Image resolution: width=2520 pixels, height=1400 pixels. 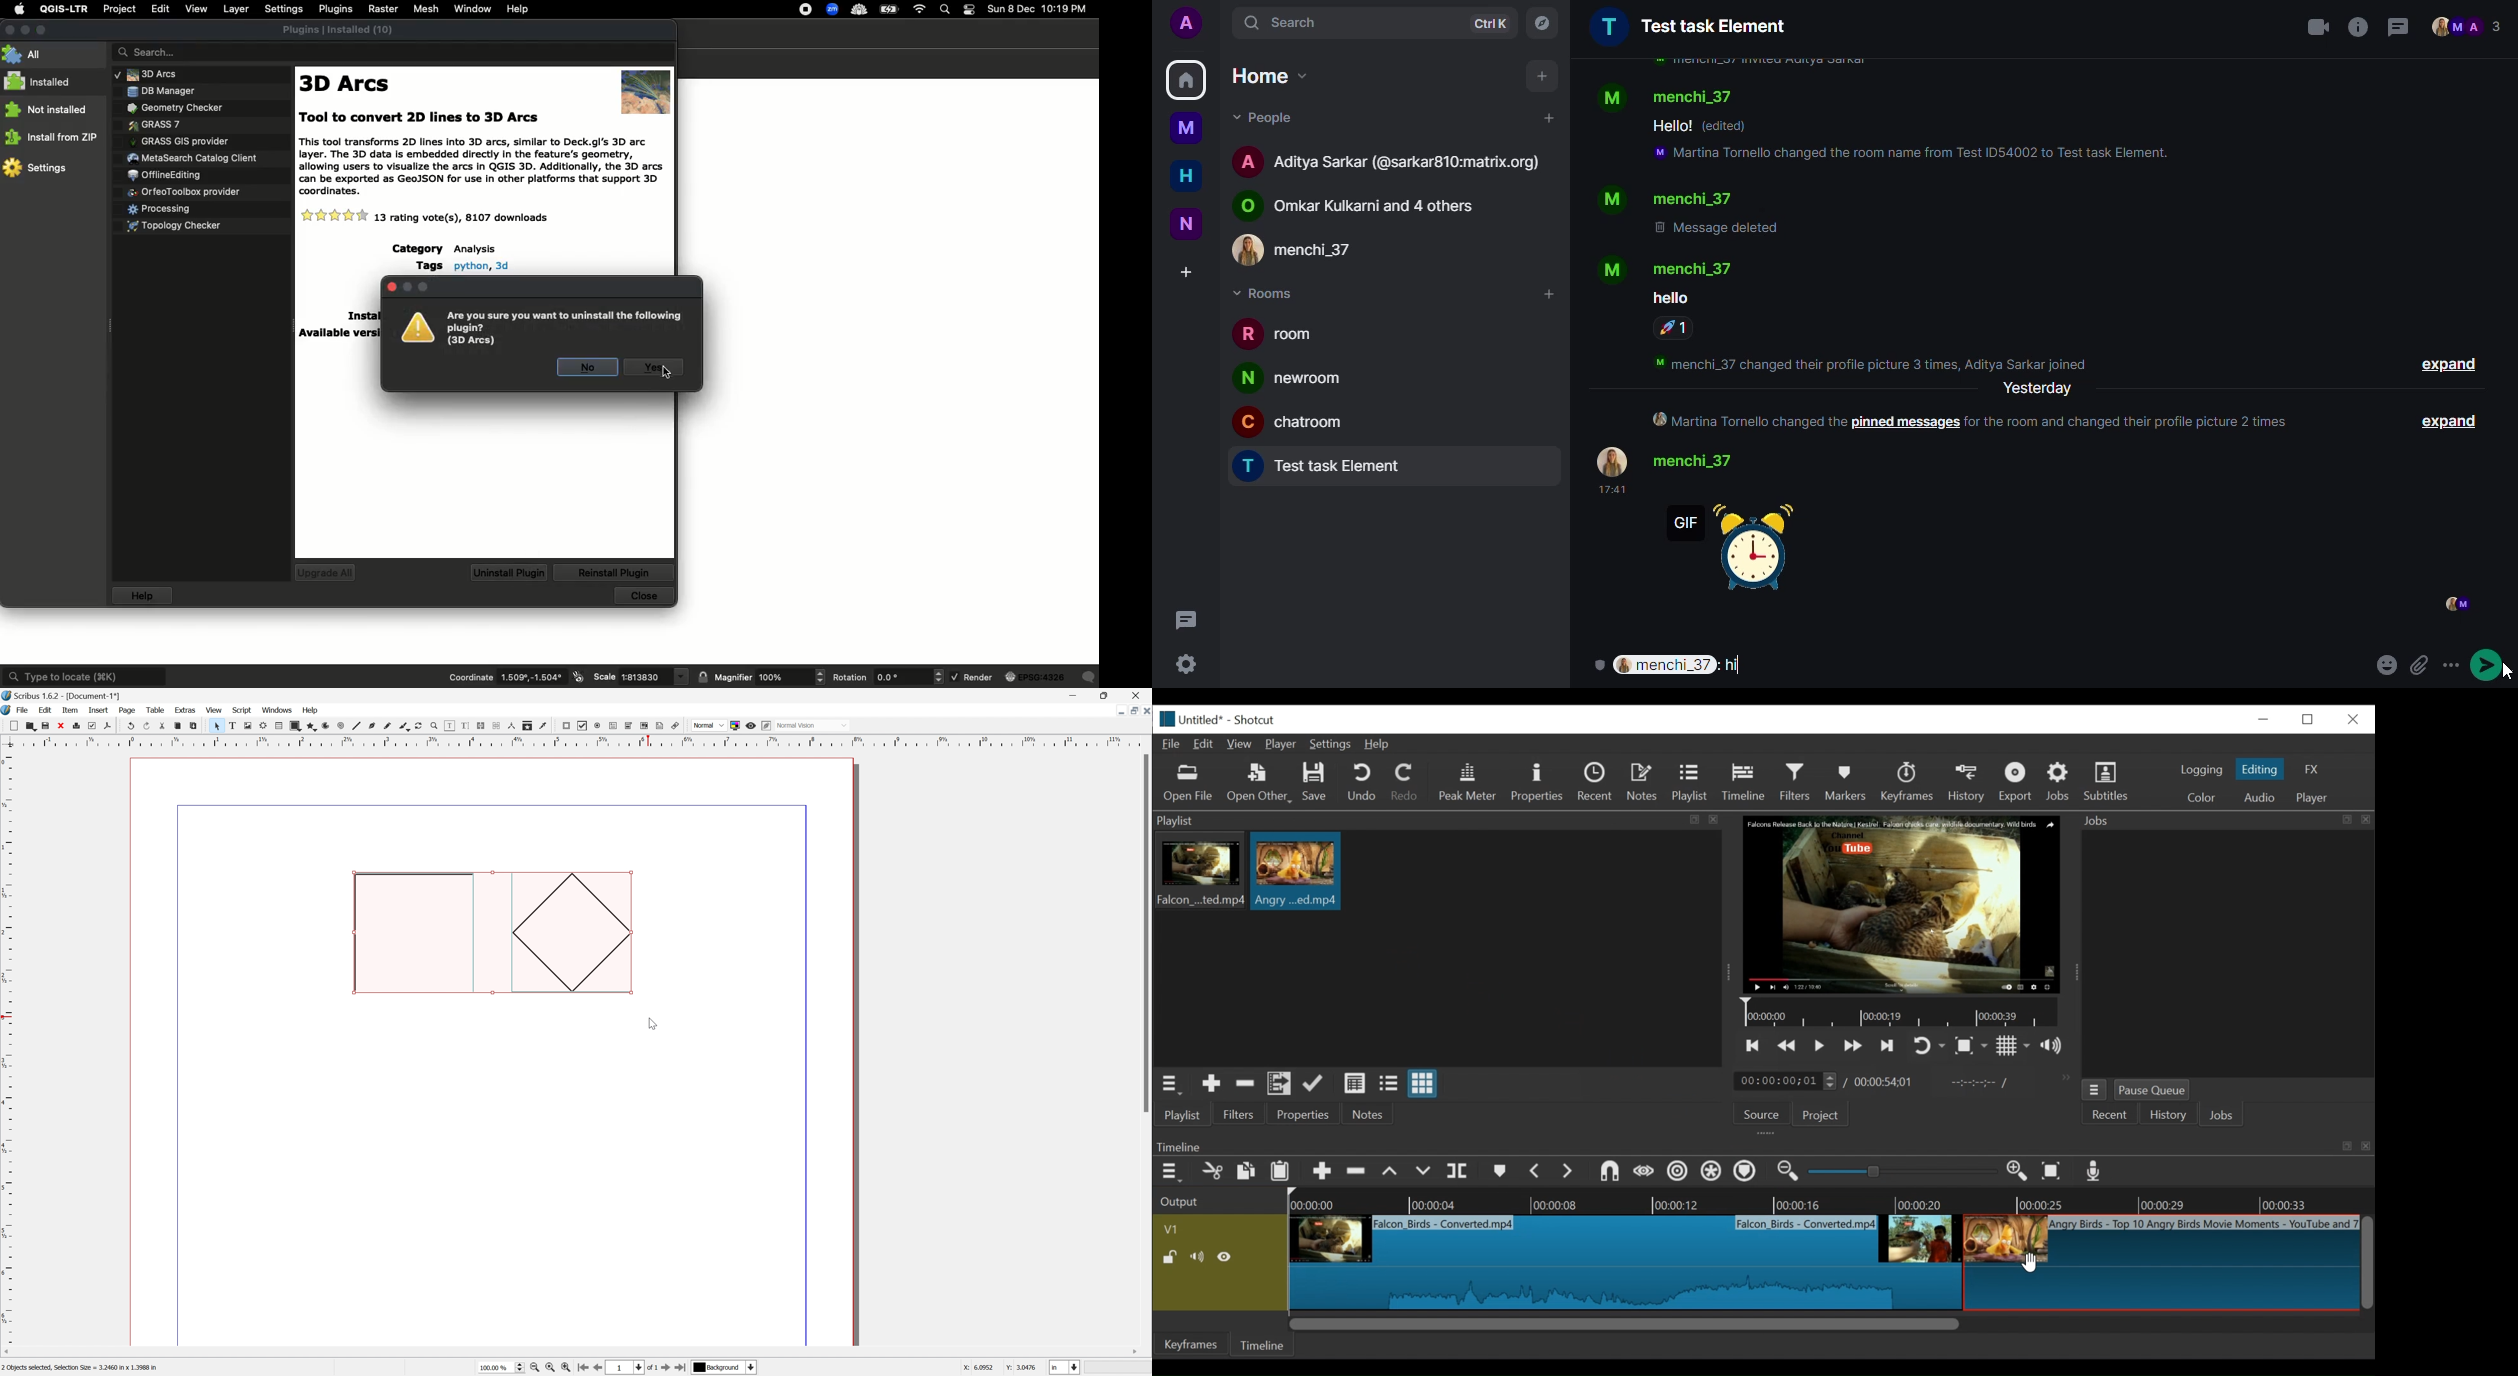 I want to click on Details, so click(x=362, y=316).